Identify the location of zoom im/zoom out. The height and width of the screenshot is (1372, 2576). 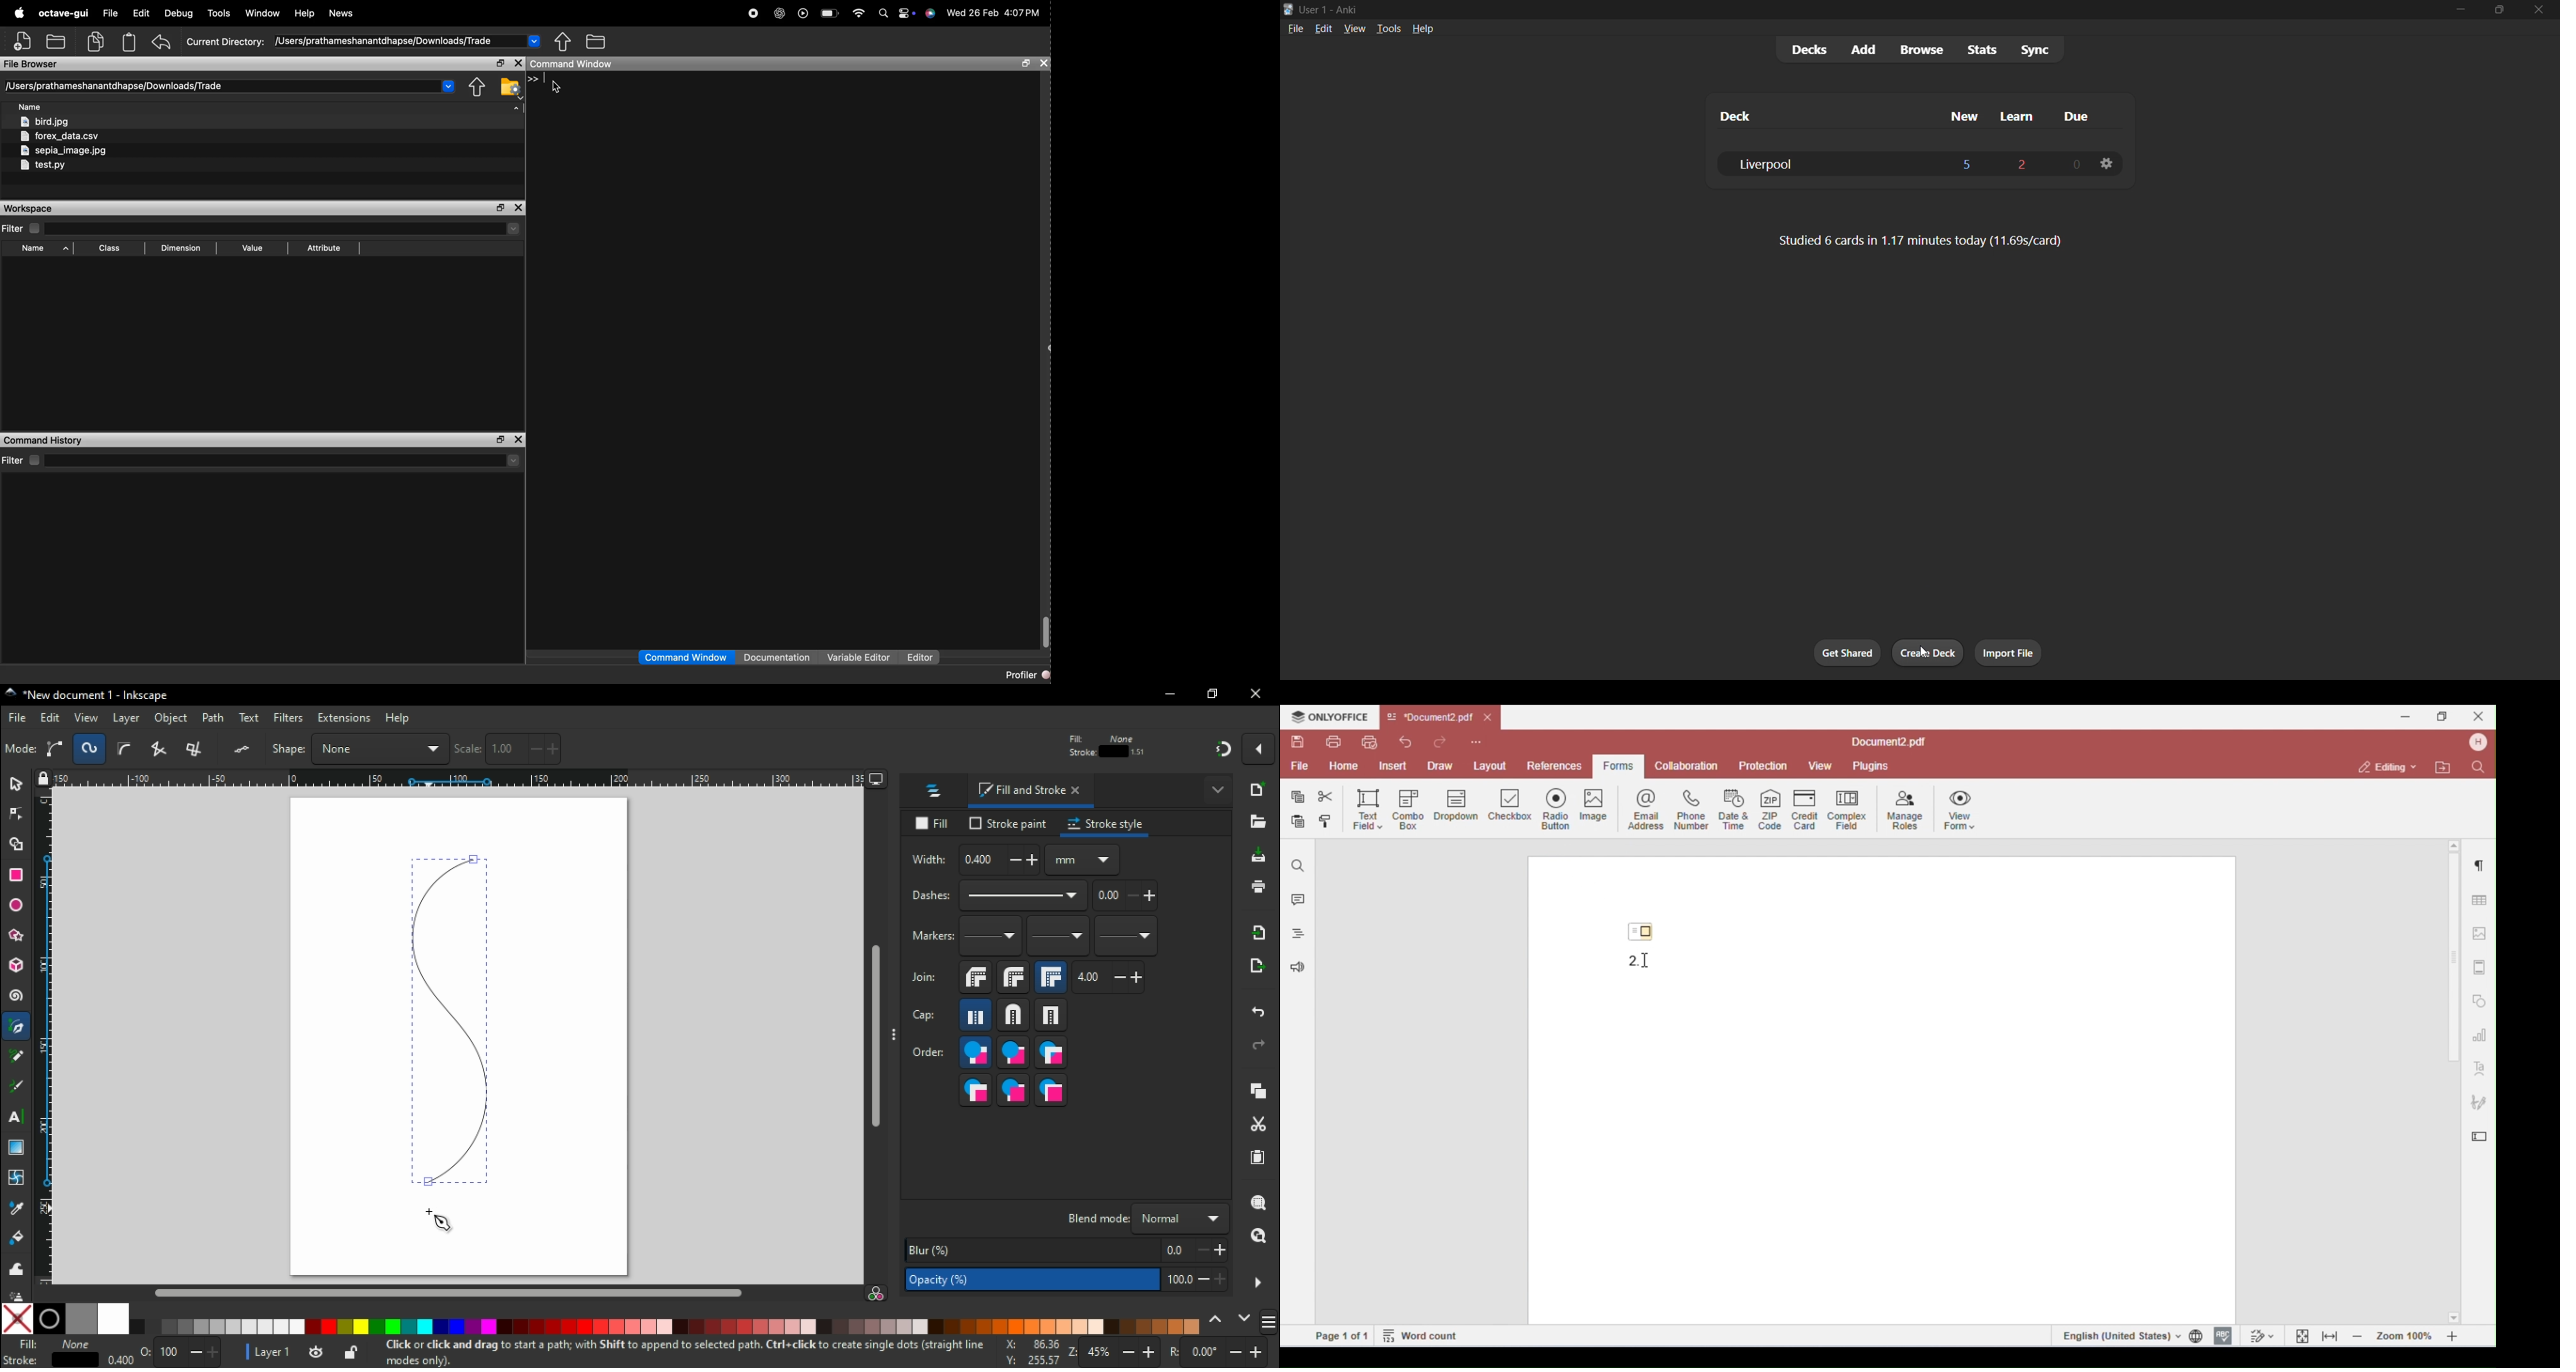
(1113, 1352).